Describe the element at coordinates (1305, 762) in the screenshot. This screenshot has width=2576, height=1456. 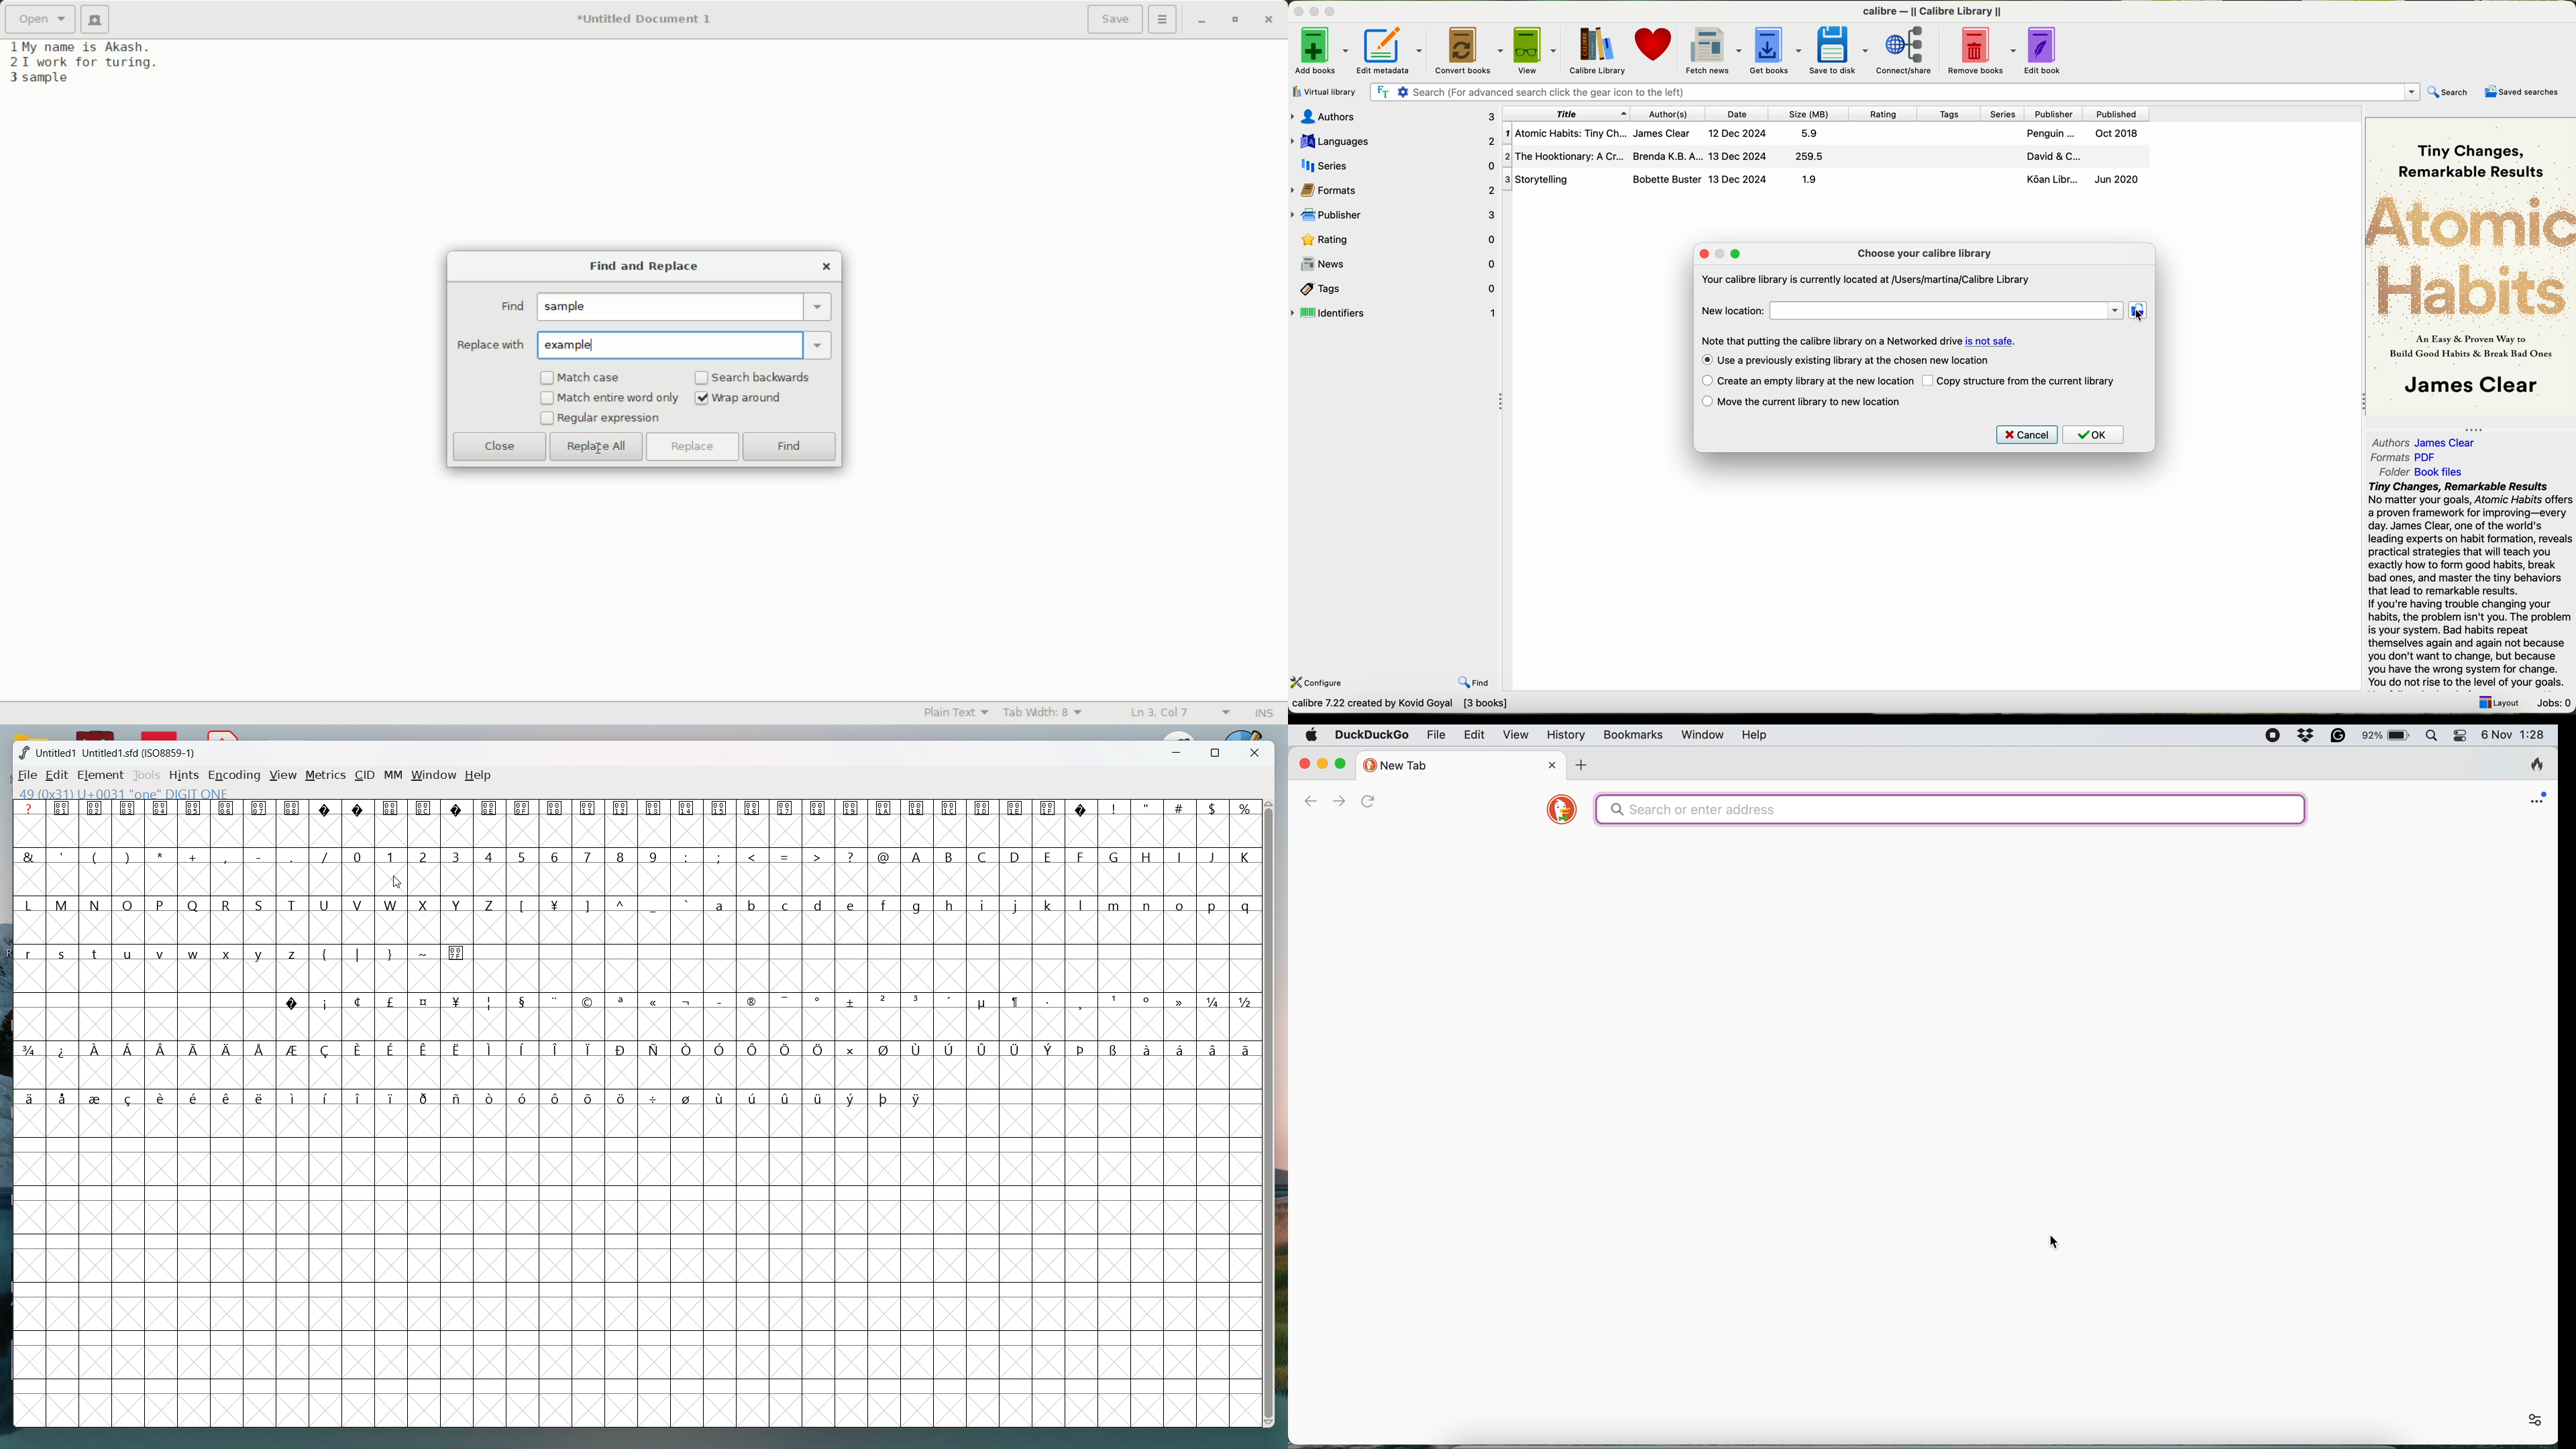
I see `close` at that location.